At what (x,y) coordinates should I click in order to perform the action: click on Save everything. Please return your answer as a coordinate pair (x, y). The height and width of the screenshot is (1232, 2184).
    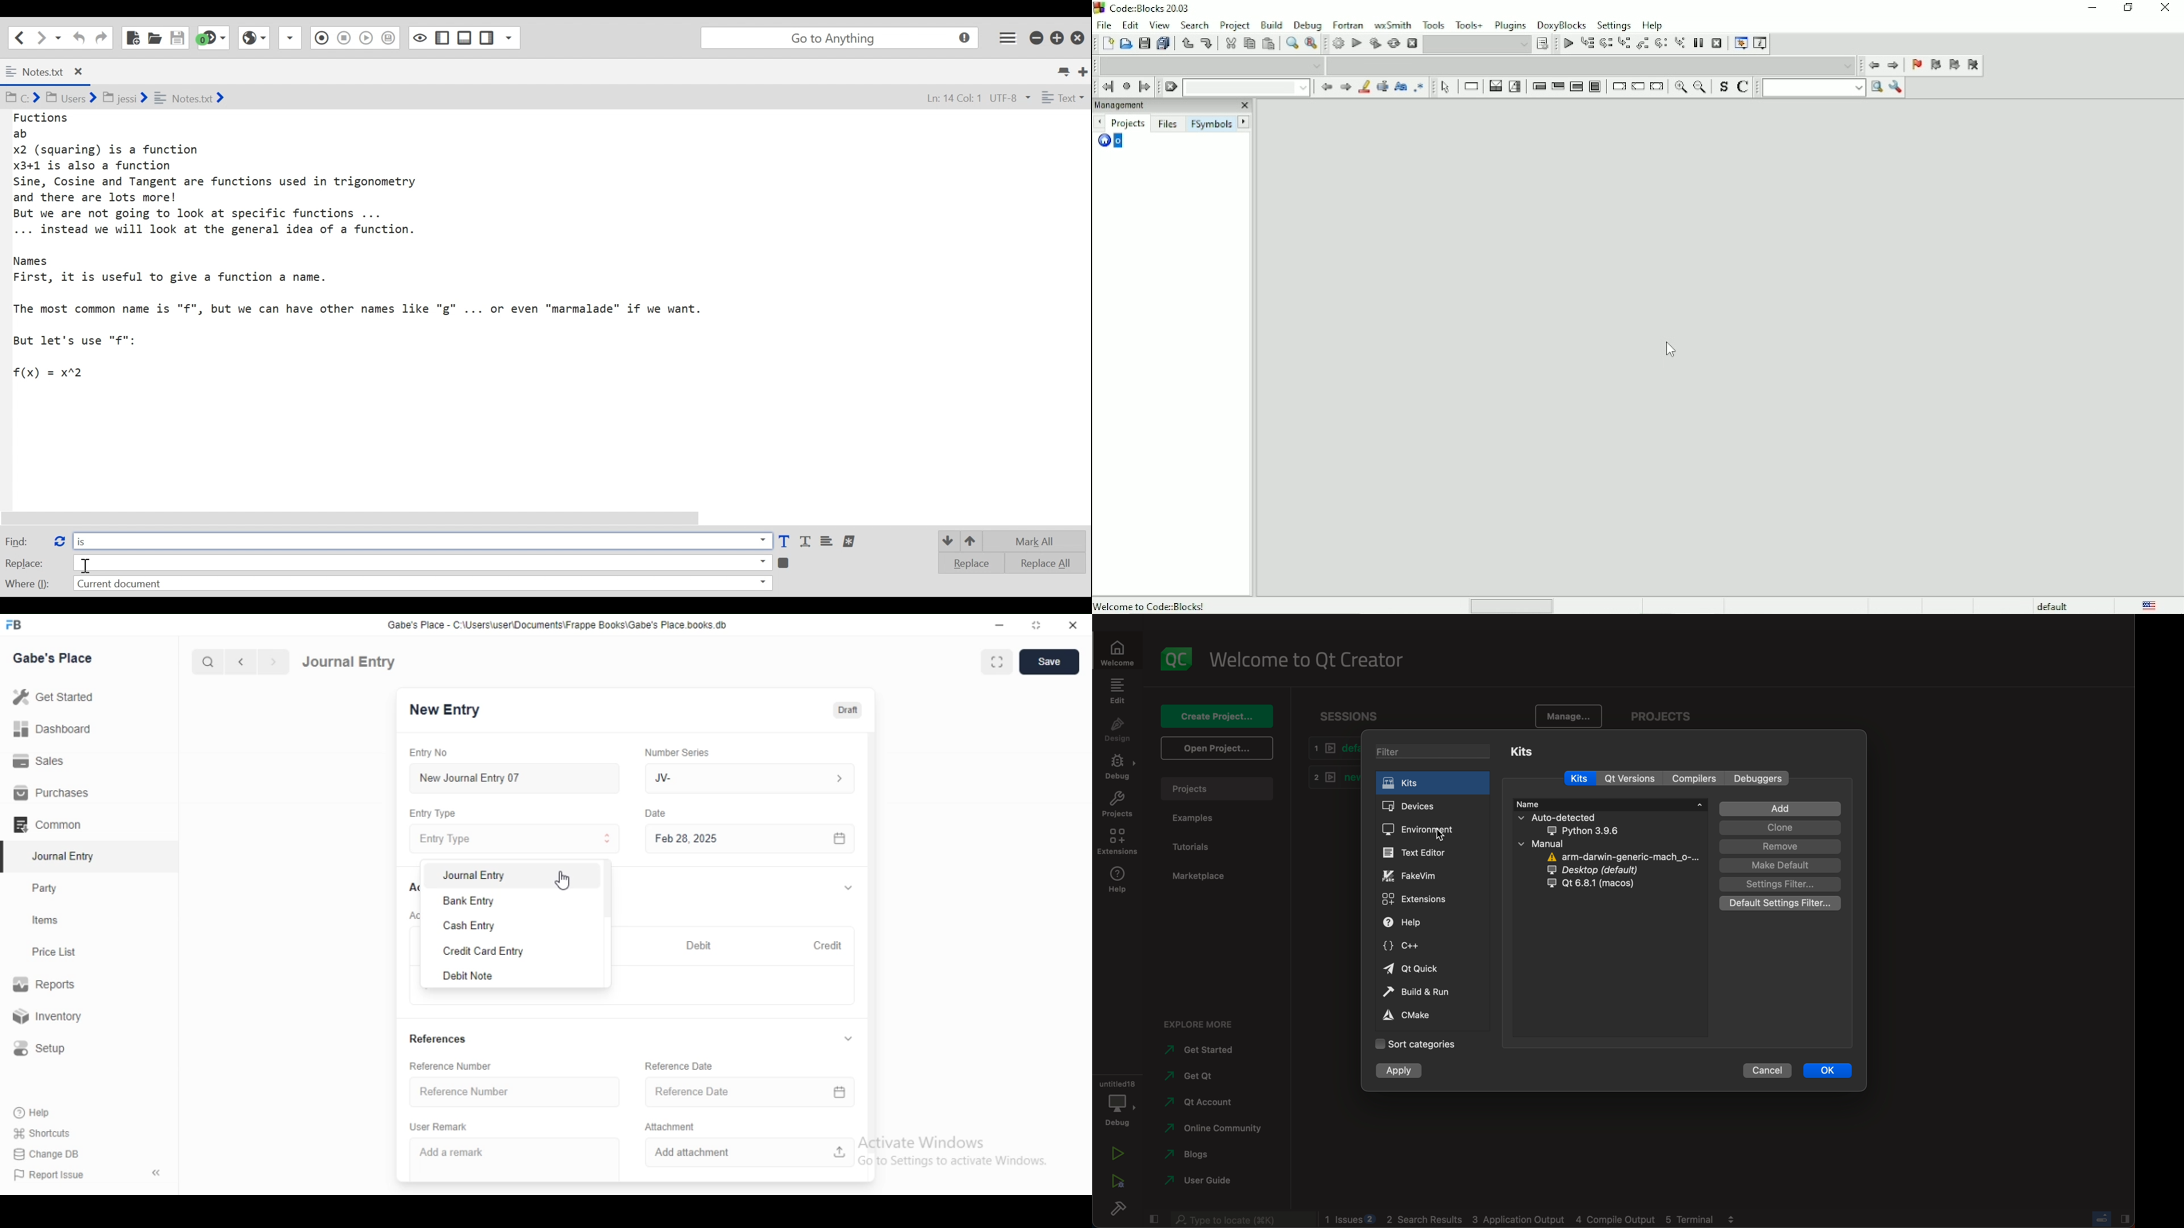
    Looking at the image, I should click on (1163, 44).